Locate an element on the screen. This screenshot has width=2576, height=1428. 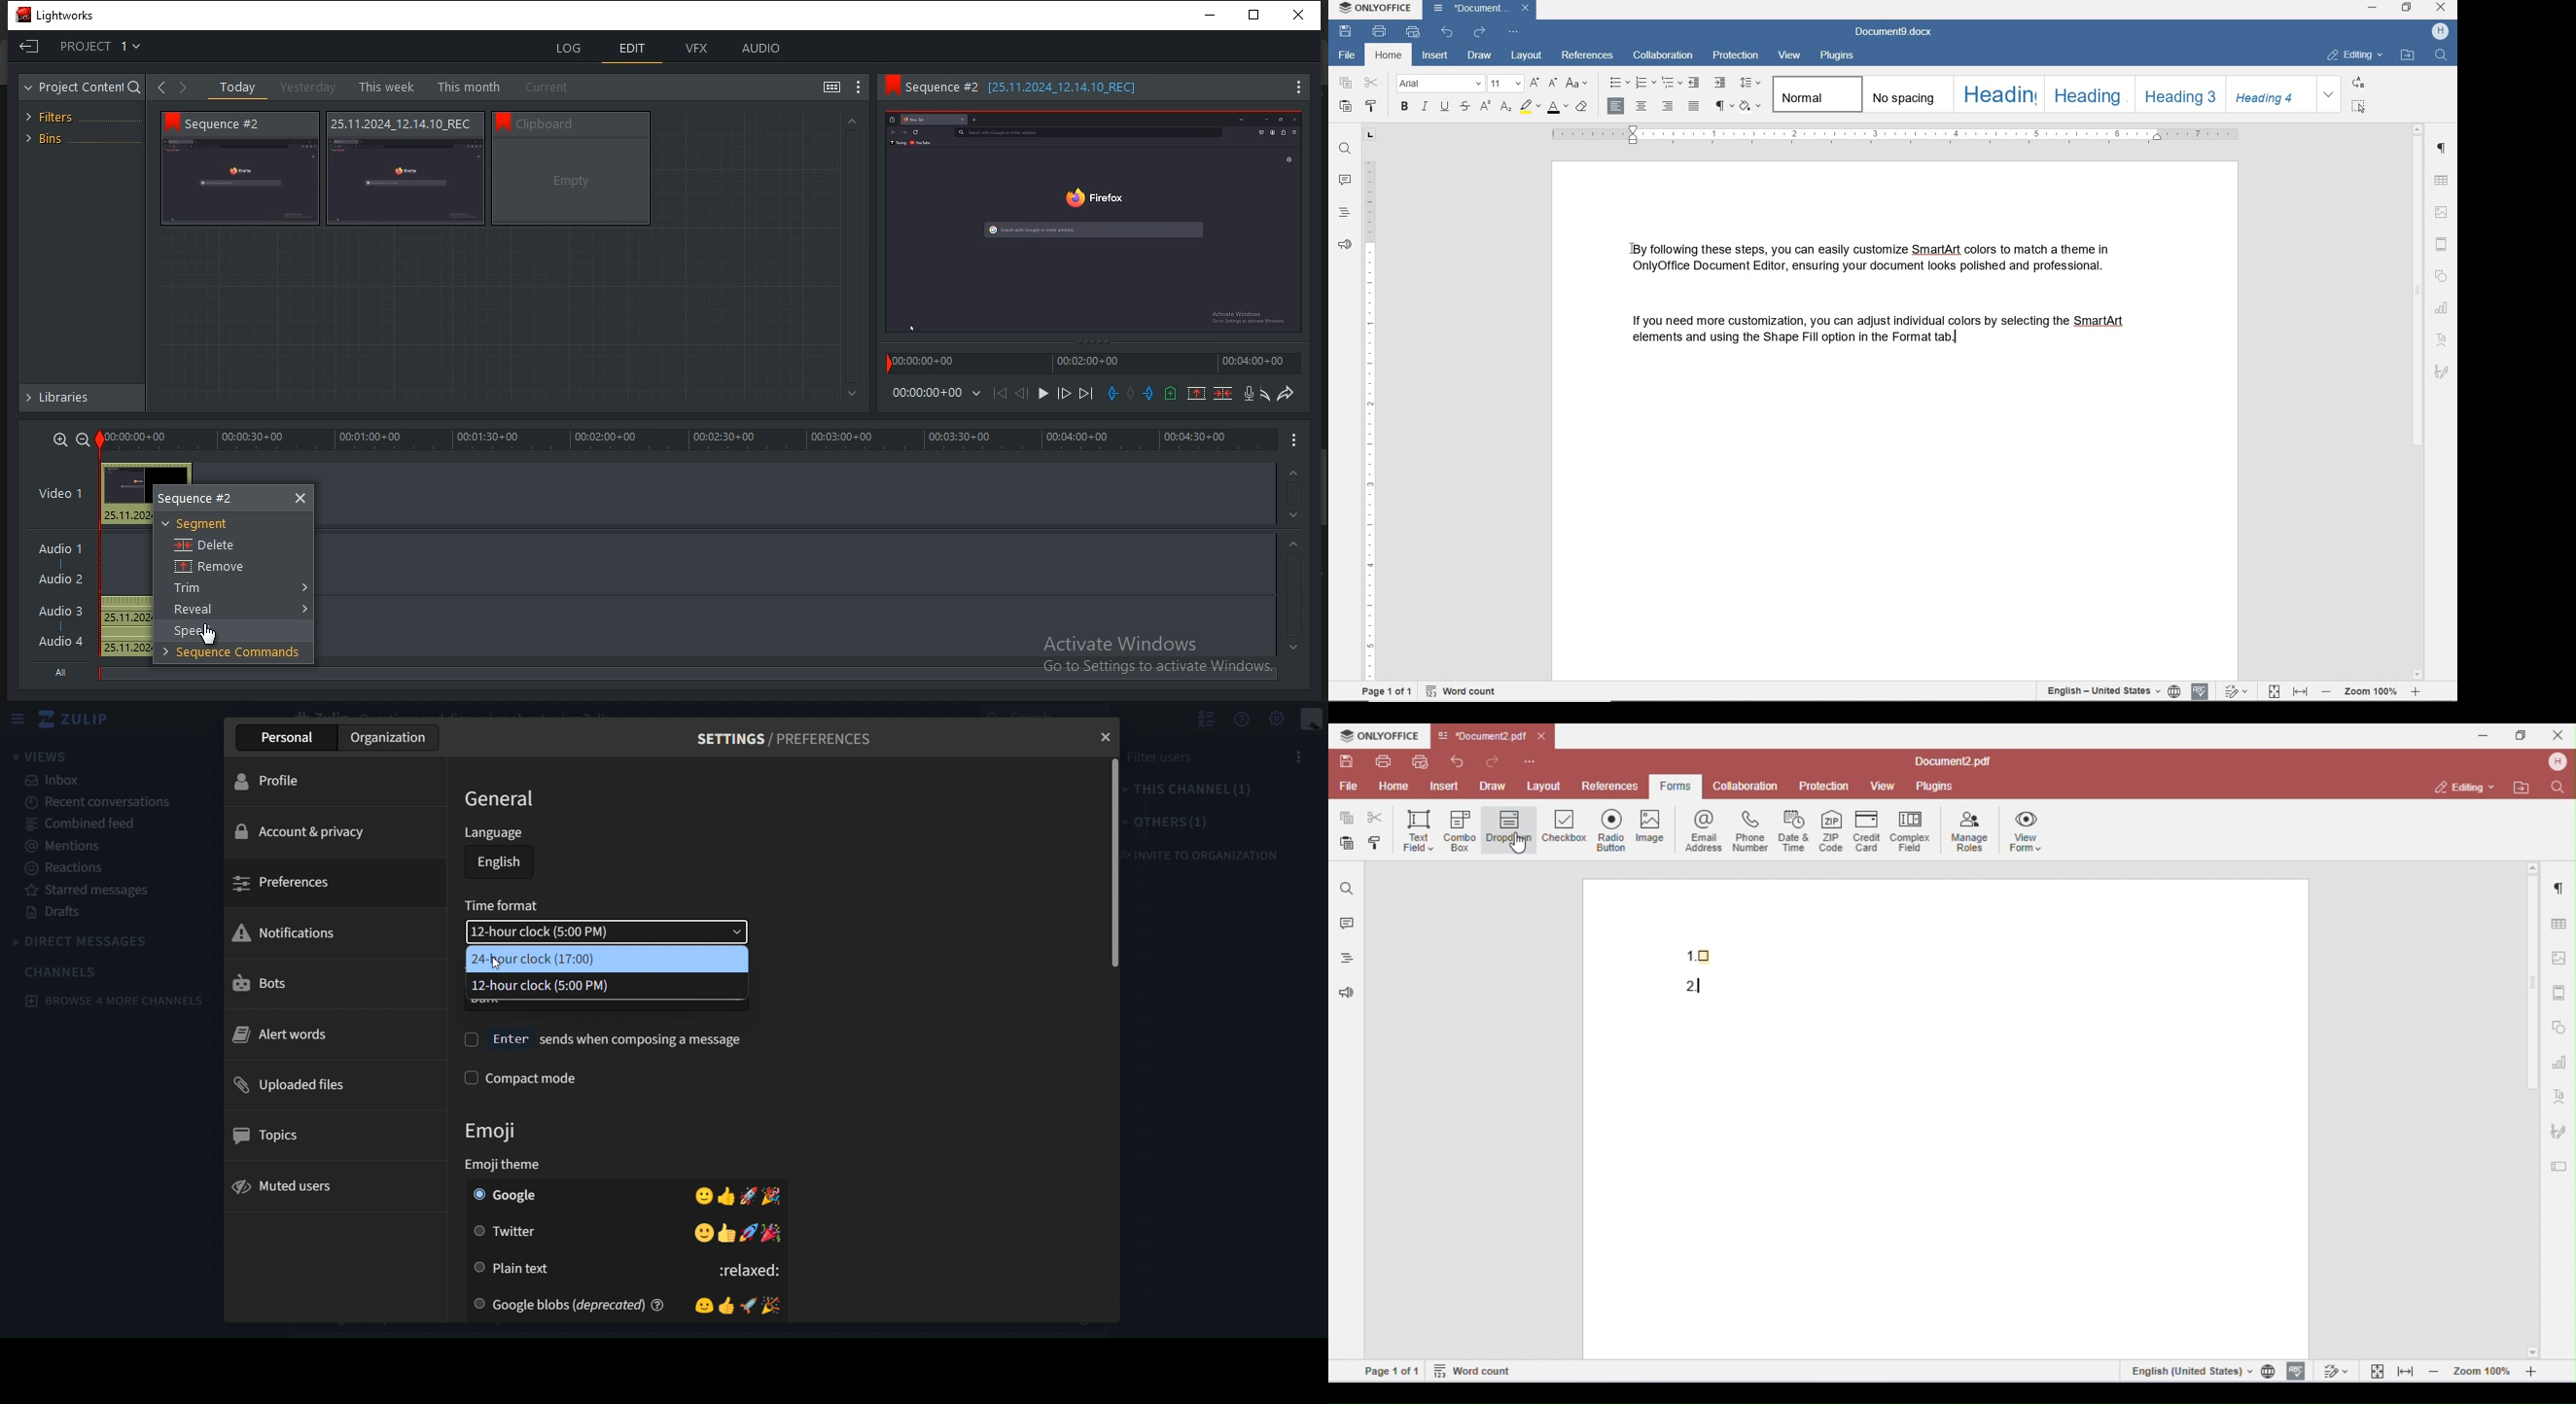
spell checking is located at coordinates (2202, 688).